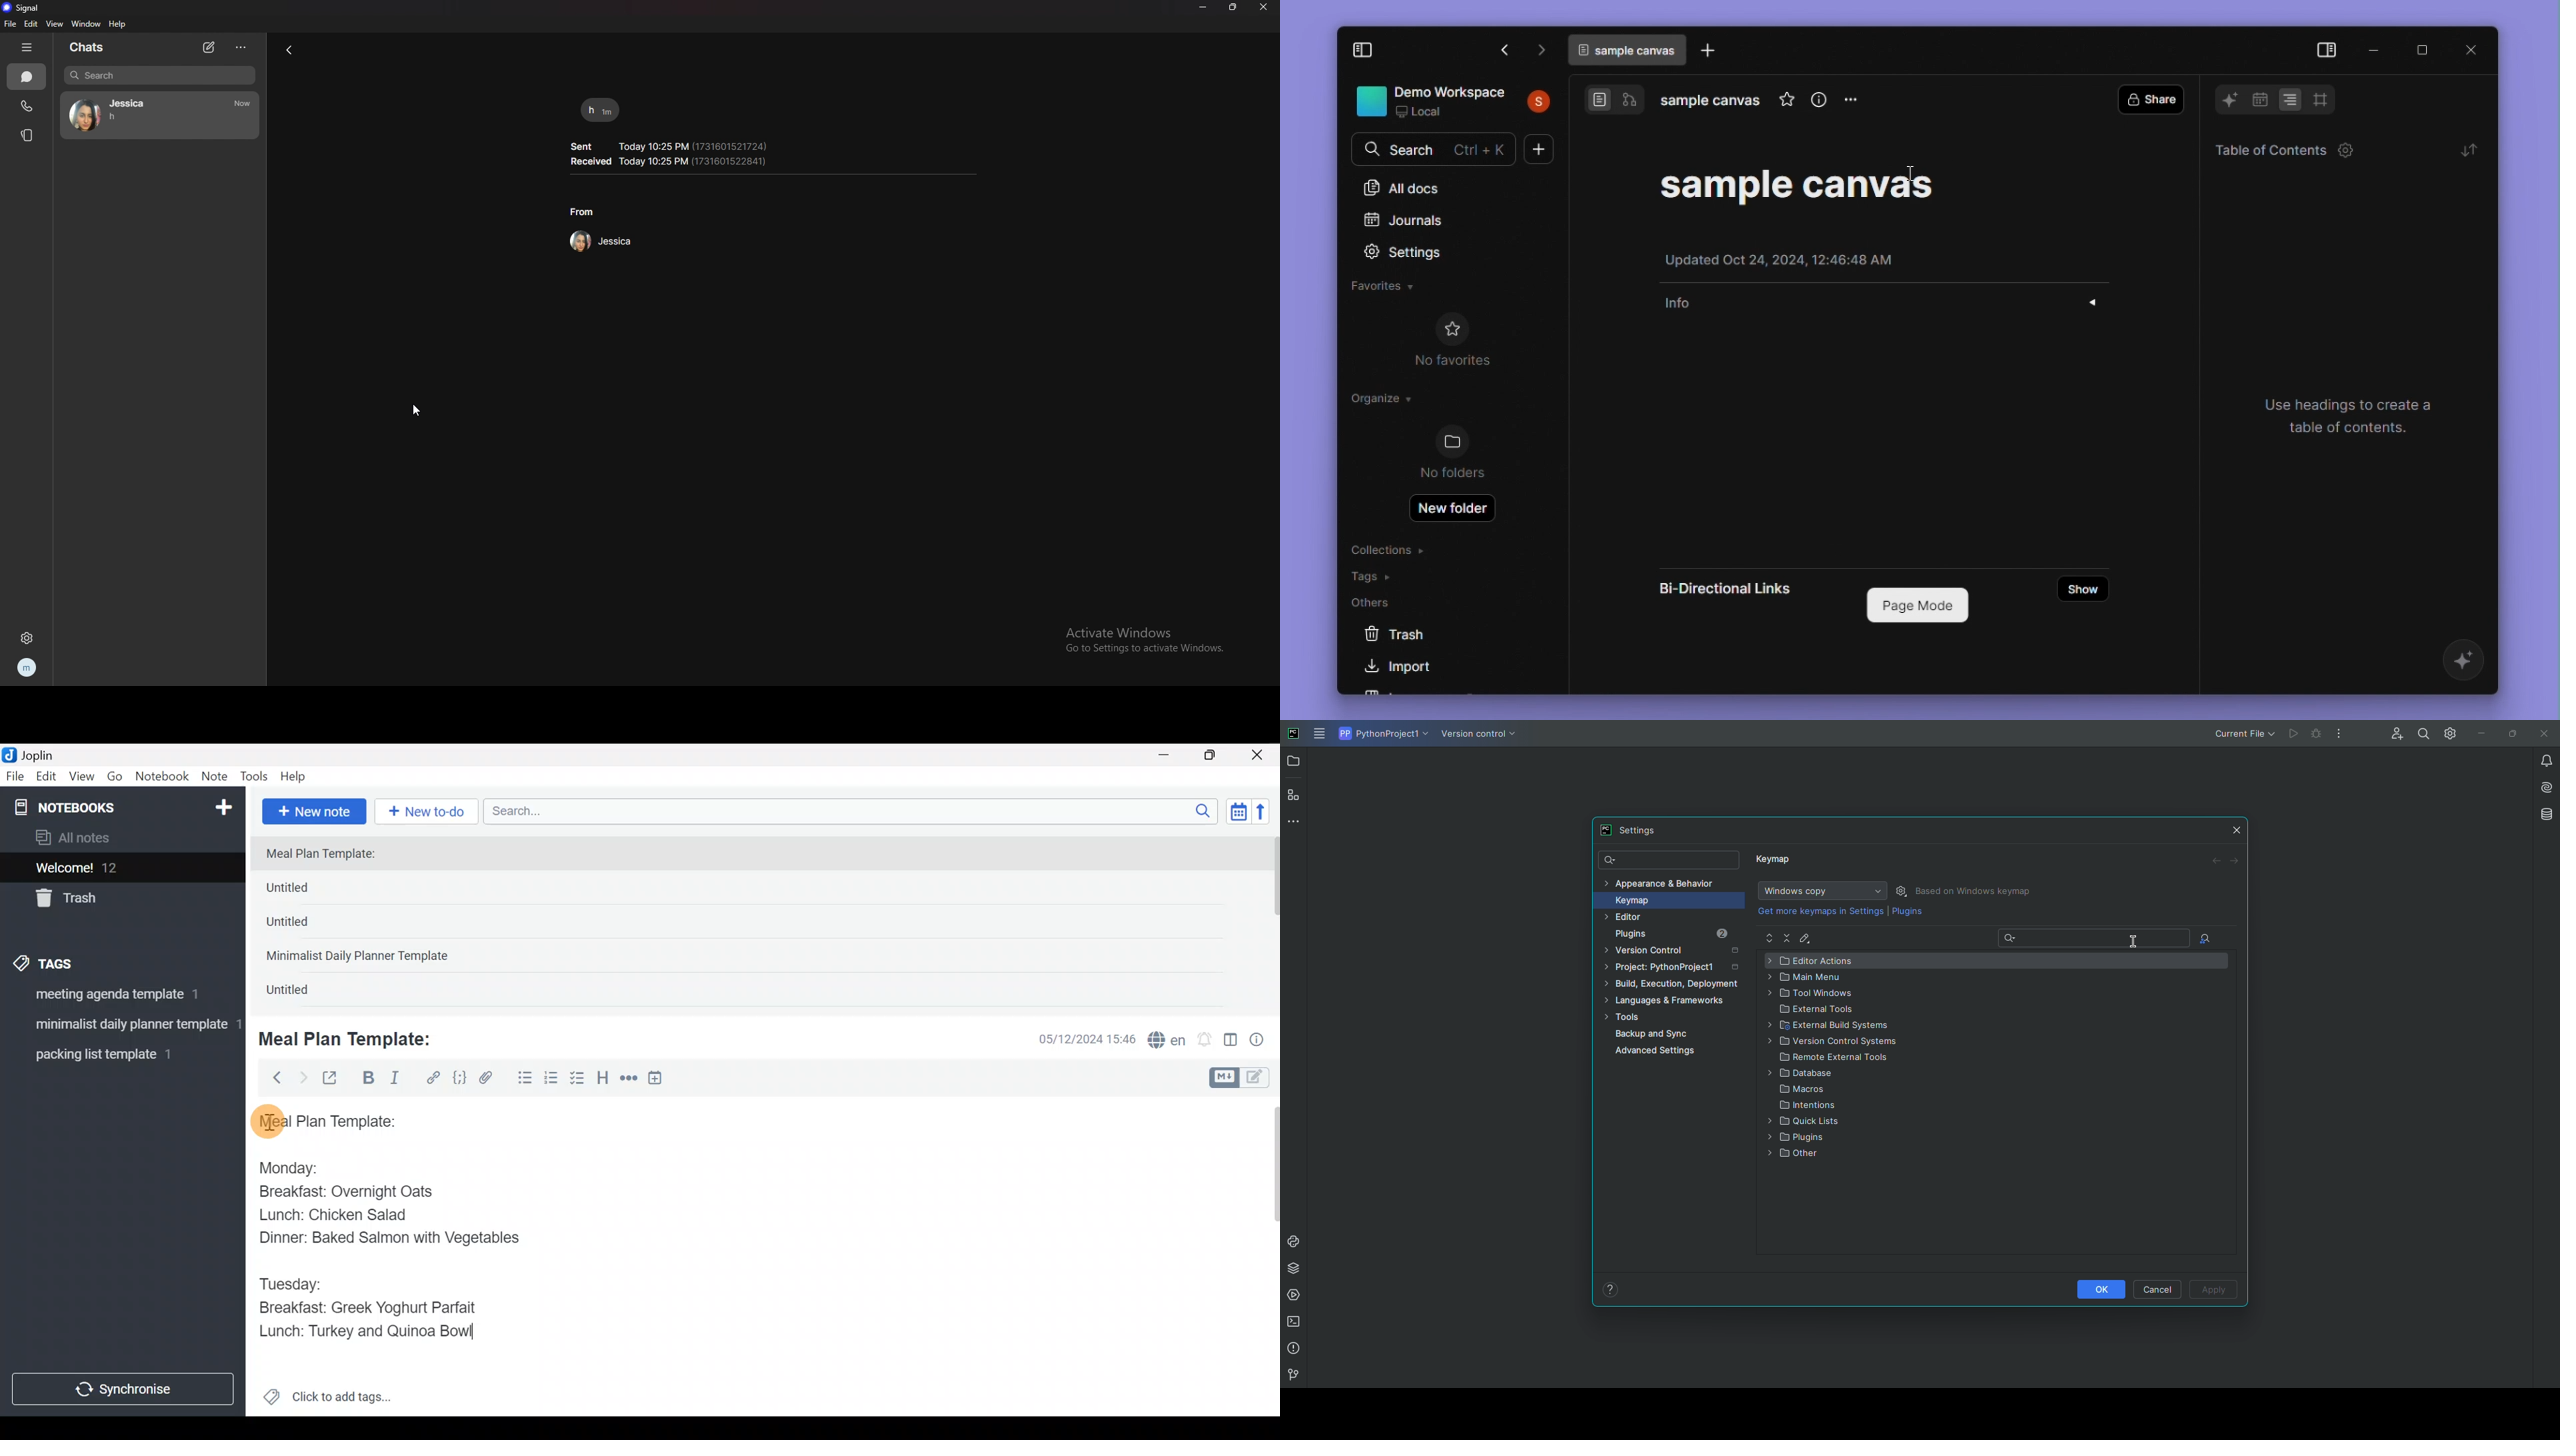 Image resolution: width=2576 pixels, height=1456 pixels. What do you see at coordinates (2320, 99) in the screenshot?
I see `Frames` at bounding box center [2320, 99].